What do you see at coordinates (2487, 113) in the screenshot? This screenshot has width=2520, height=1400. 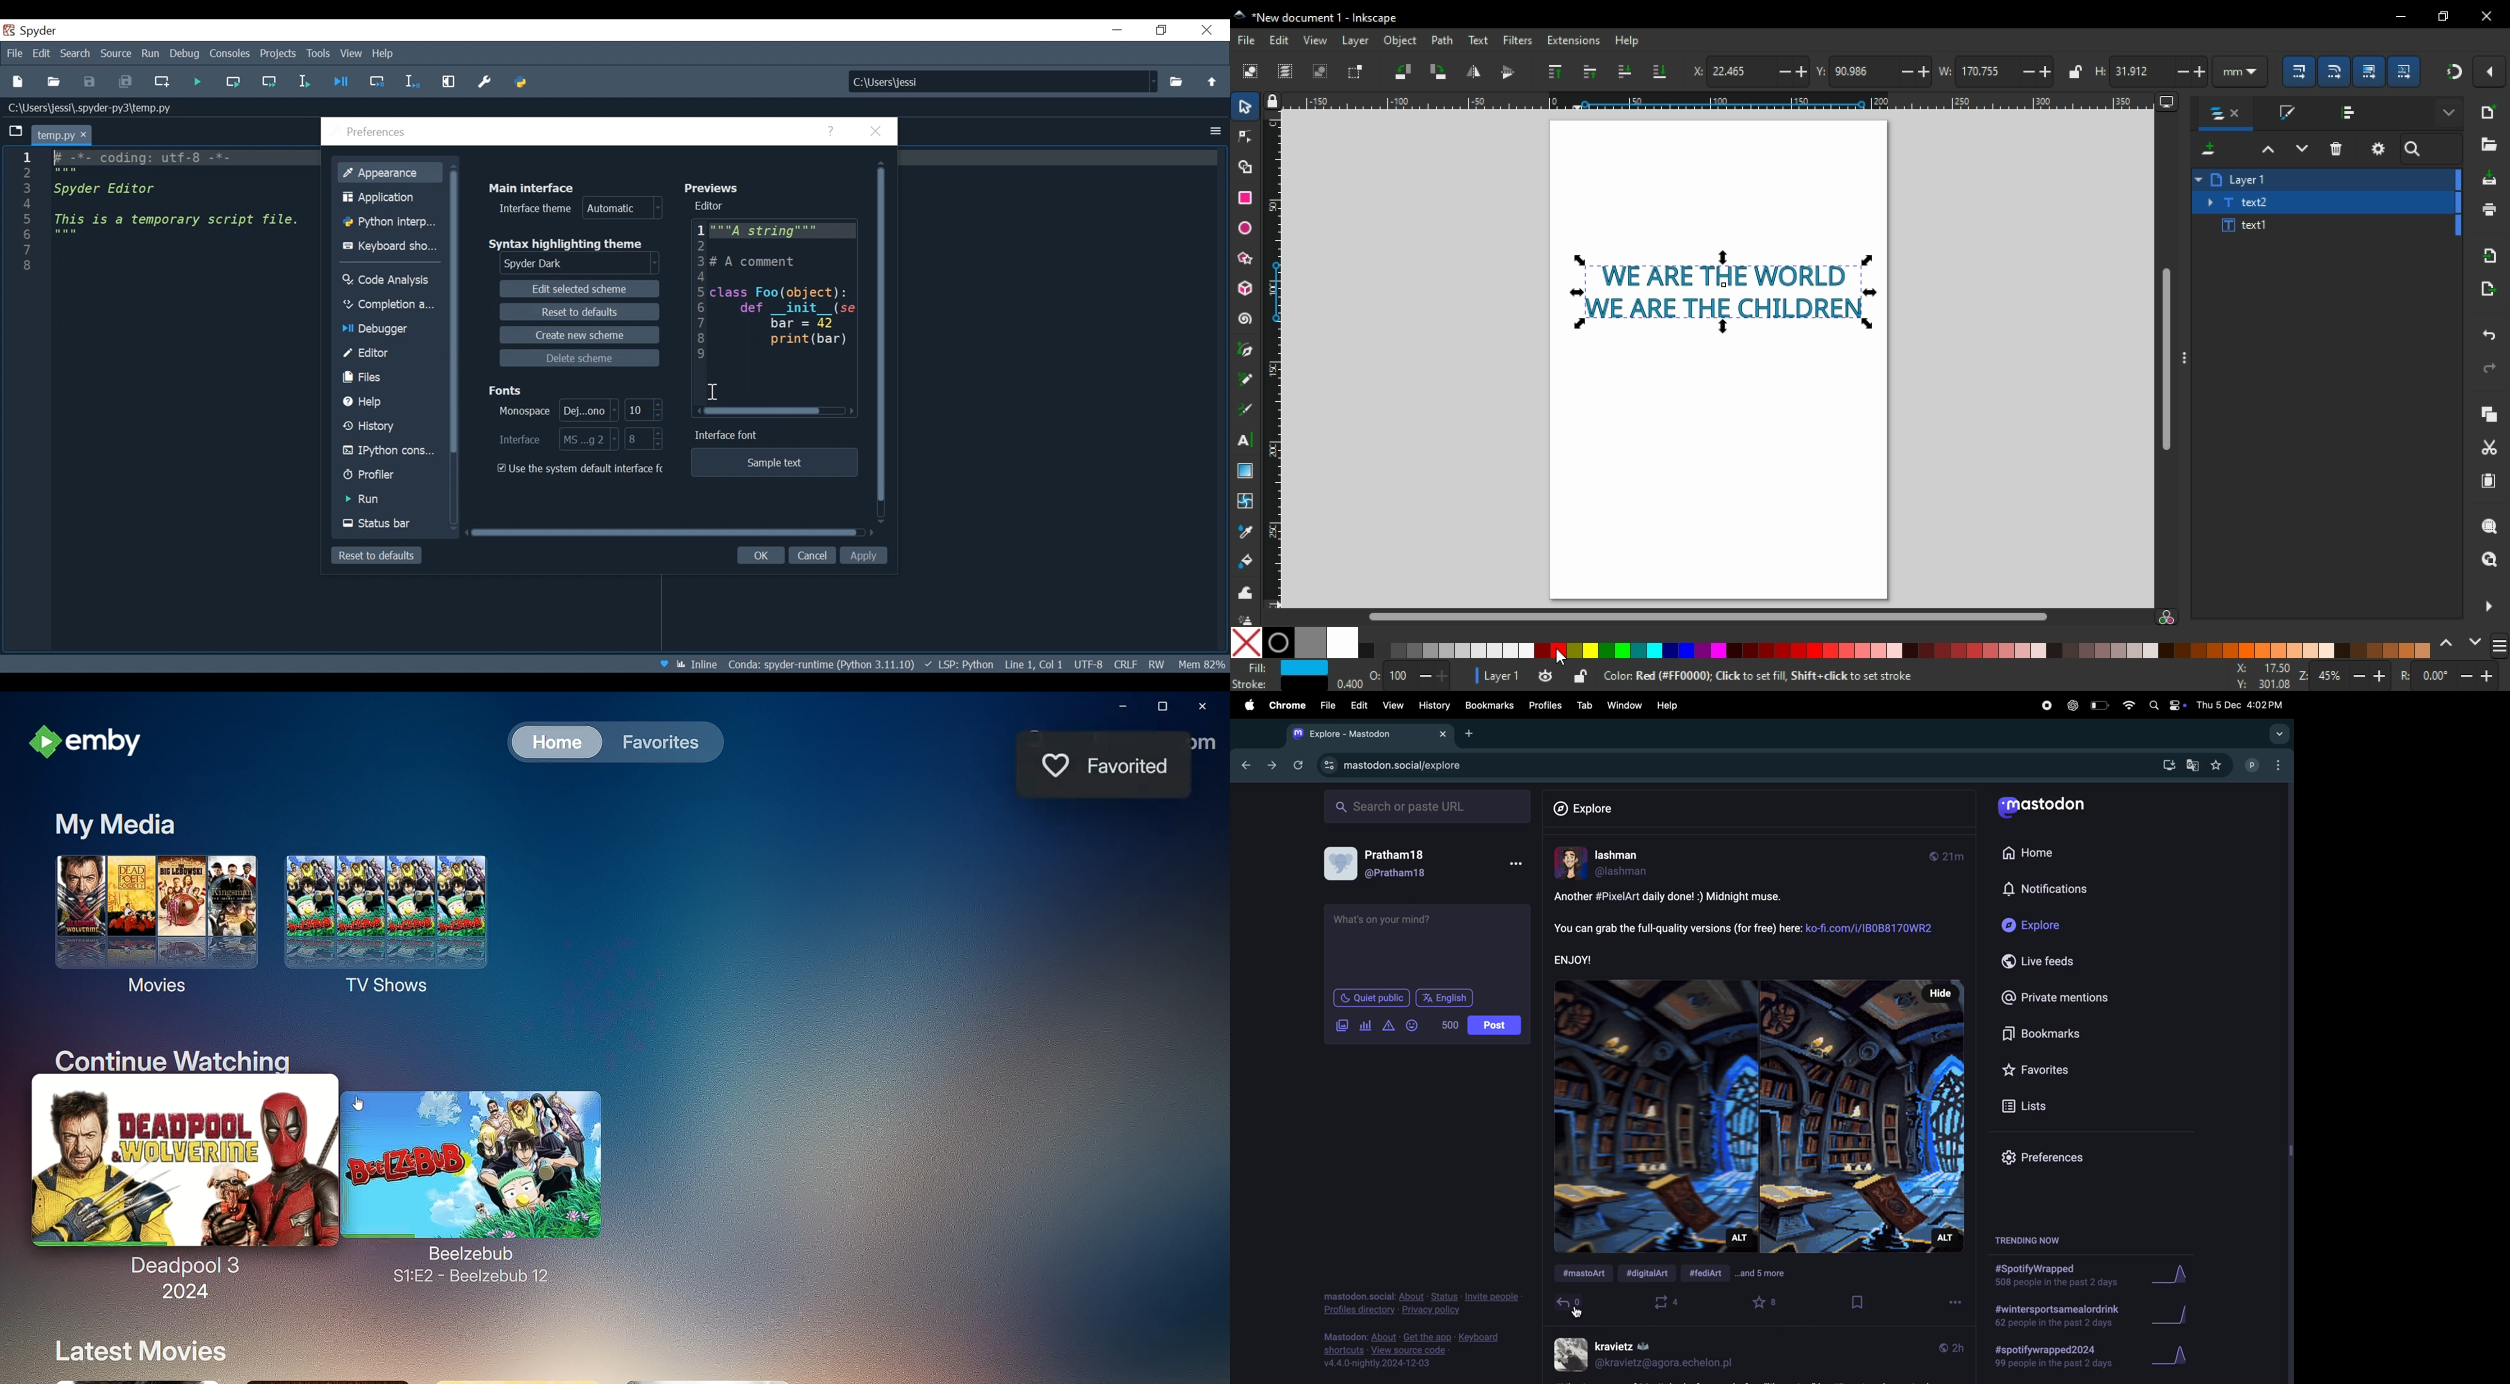 I see `new` at bounding box center [2487, 113].